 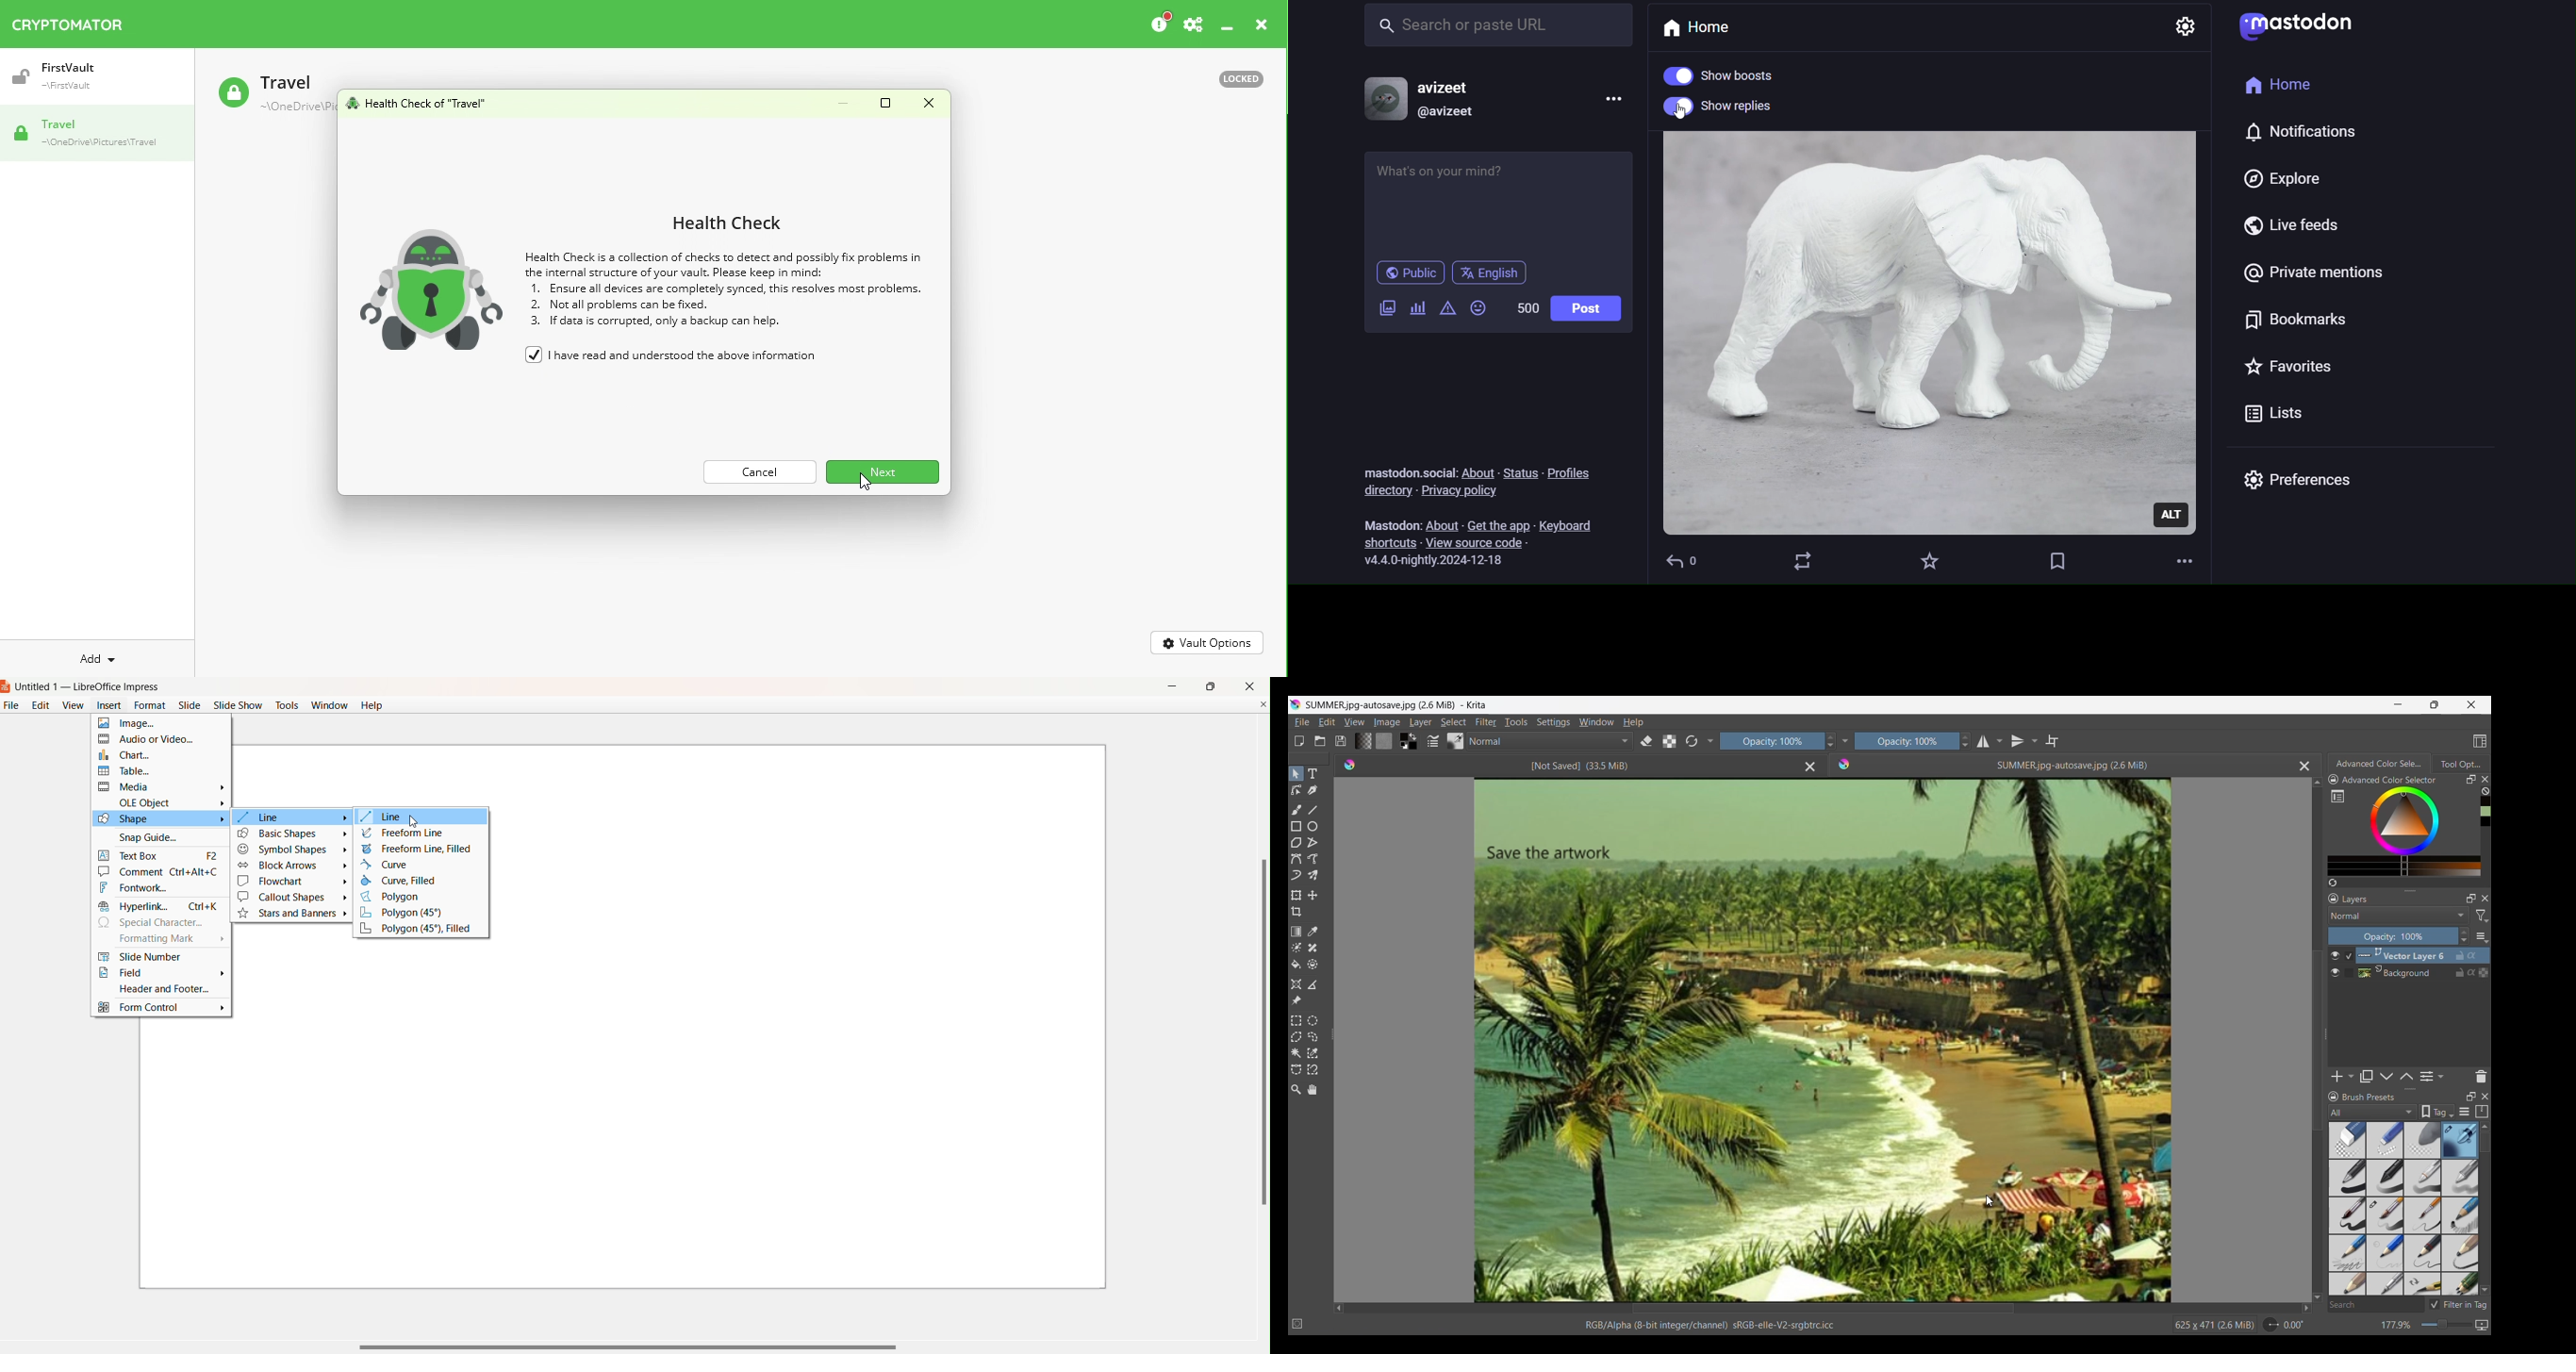 I want to click on Slider to change zoom, so click(x=2446, y=1325).